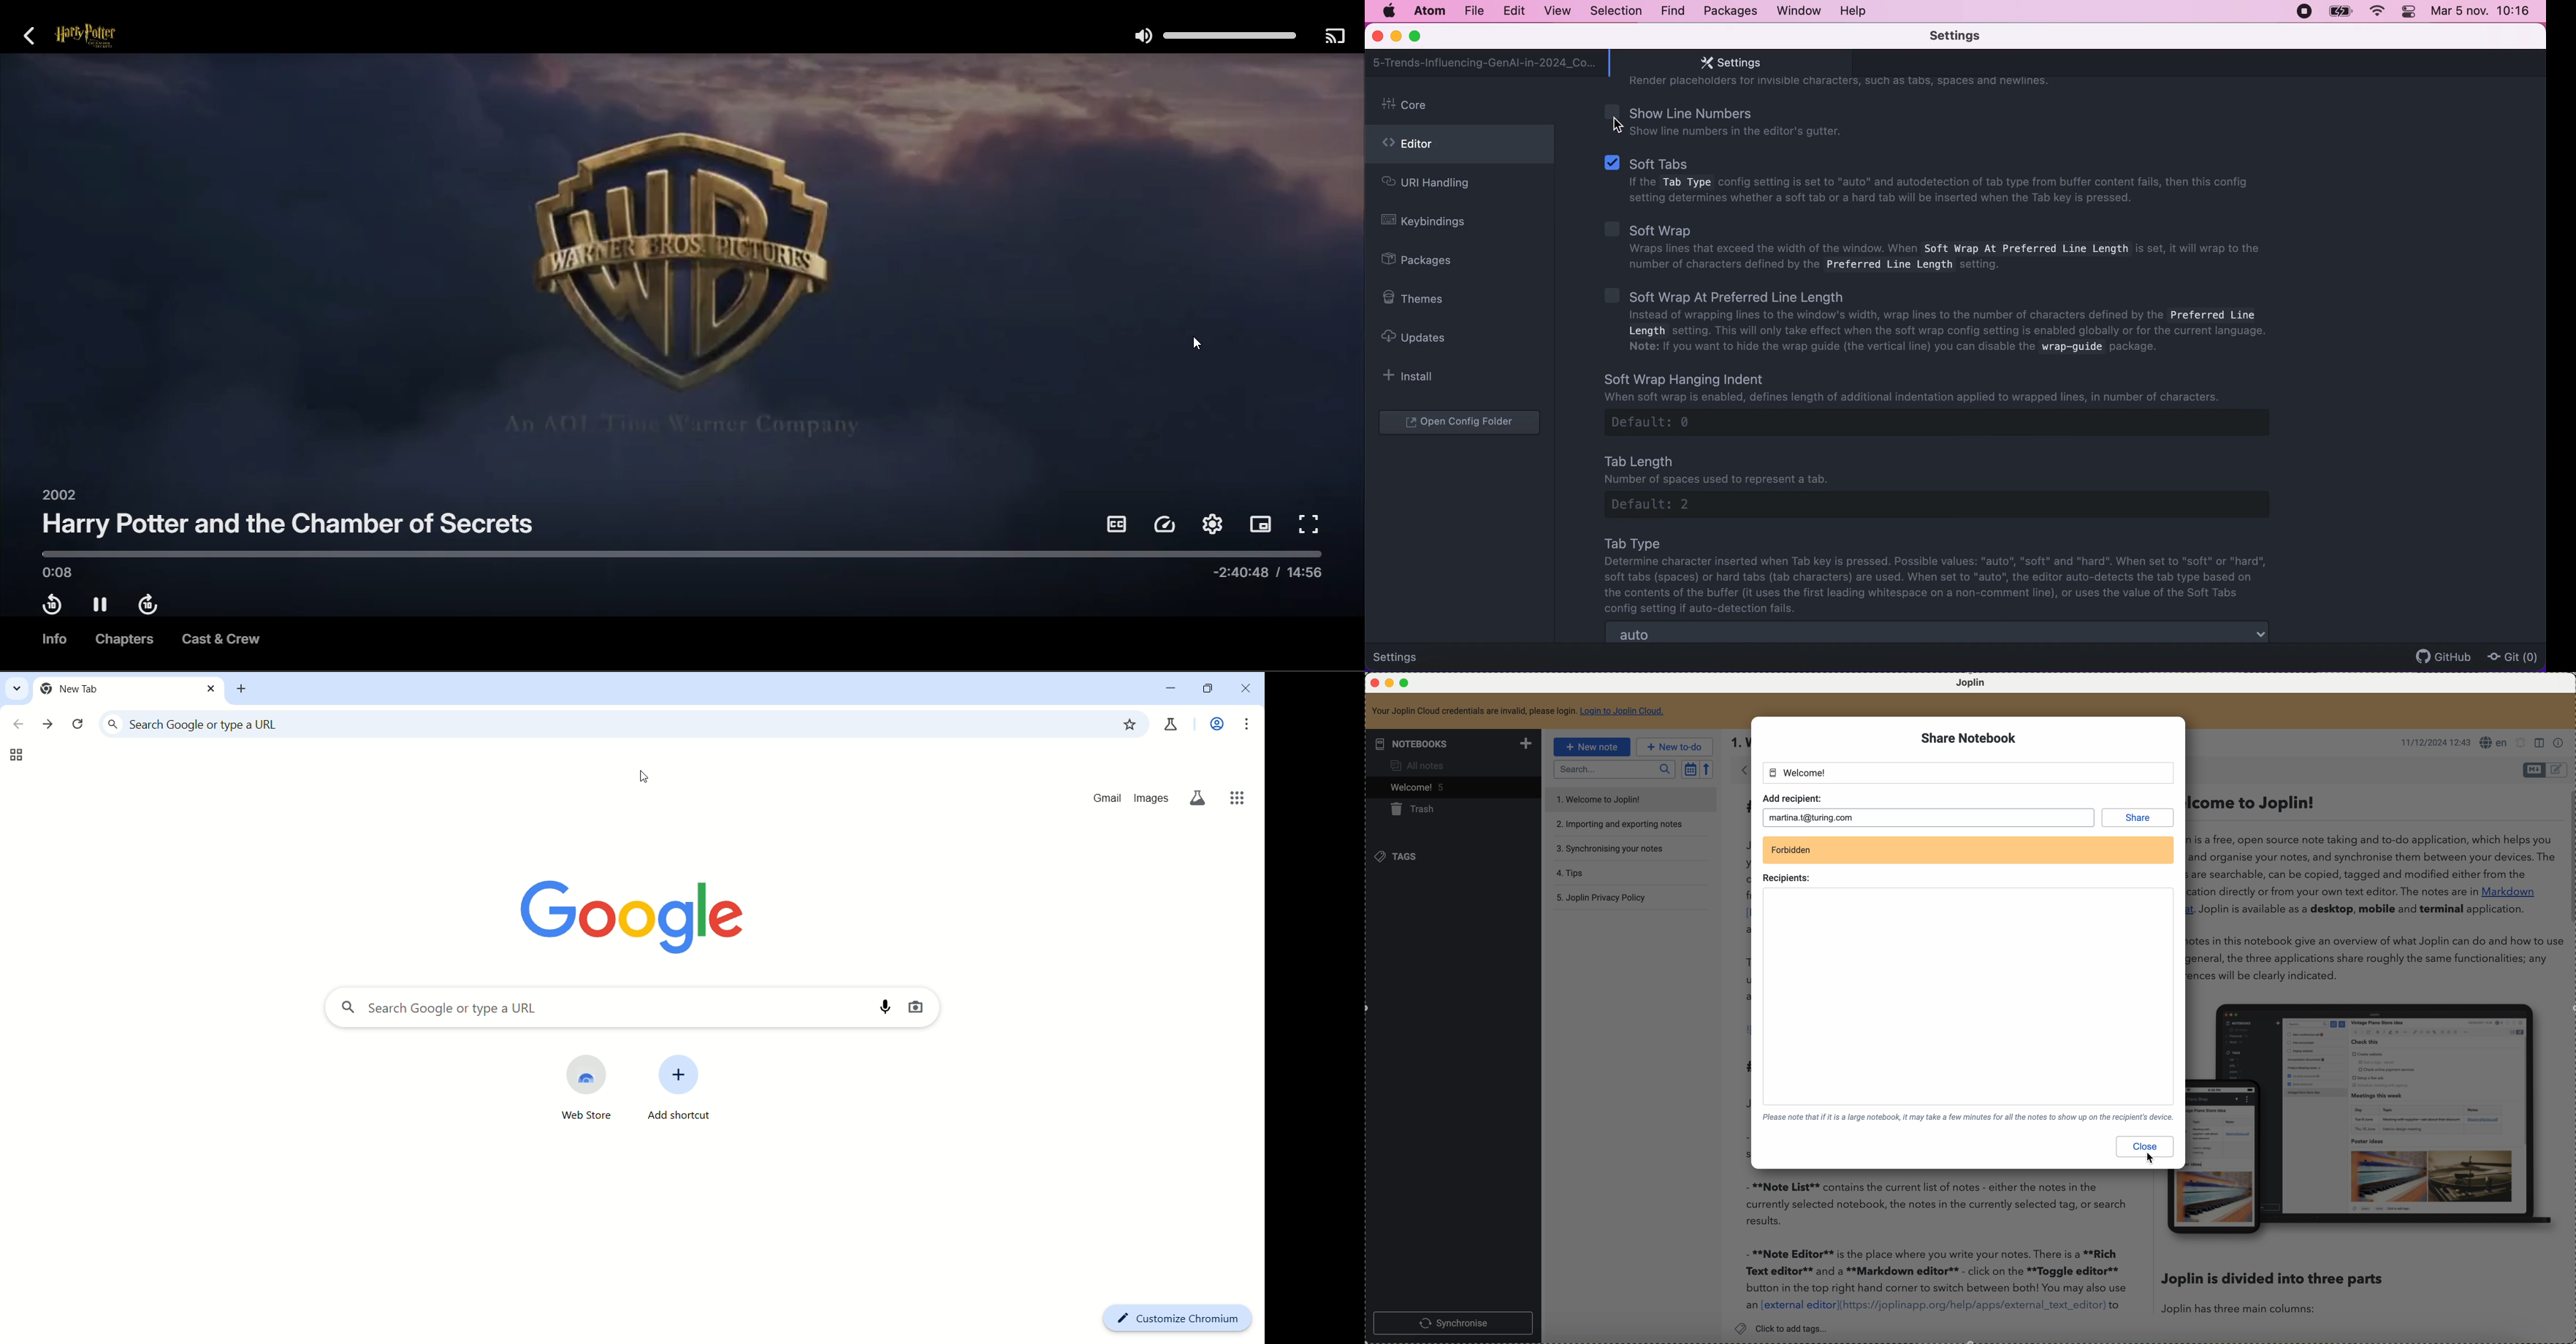 This screenshot has width=2576, height=1344. Describe the element at coordinates (2371, 888) in the screenshot. I see `.
Welcome to Joplin!
Joplin is a free, open source note taking and to-do application, which helps you
write and organise your notes, and synchronise them between your devices. The
notes are searchable, can be copied, tagged and modified either from the
application directly or from your own text editor. The notes are in Markdown
format. Joplin is available as a desktop, mobile and terminal application.
The notes in this notebook give an overview of what Joplin can do and how to us
it. In general, the three applications share roughly the same functionalities; any
differences will be clearly indicated.` at that location.